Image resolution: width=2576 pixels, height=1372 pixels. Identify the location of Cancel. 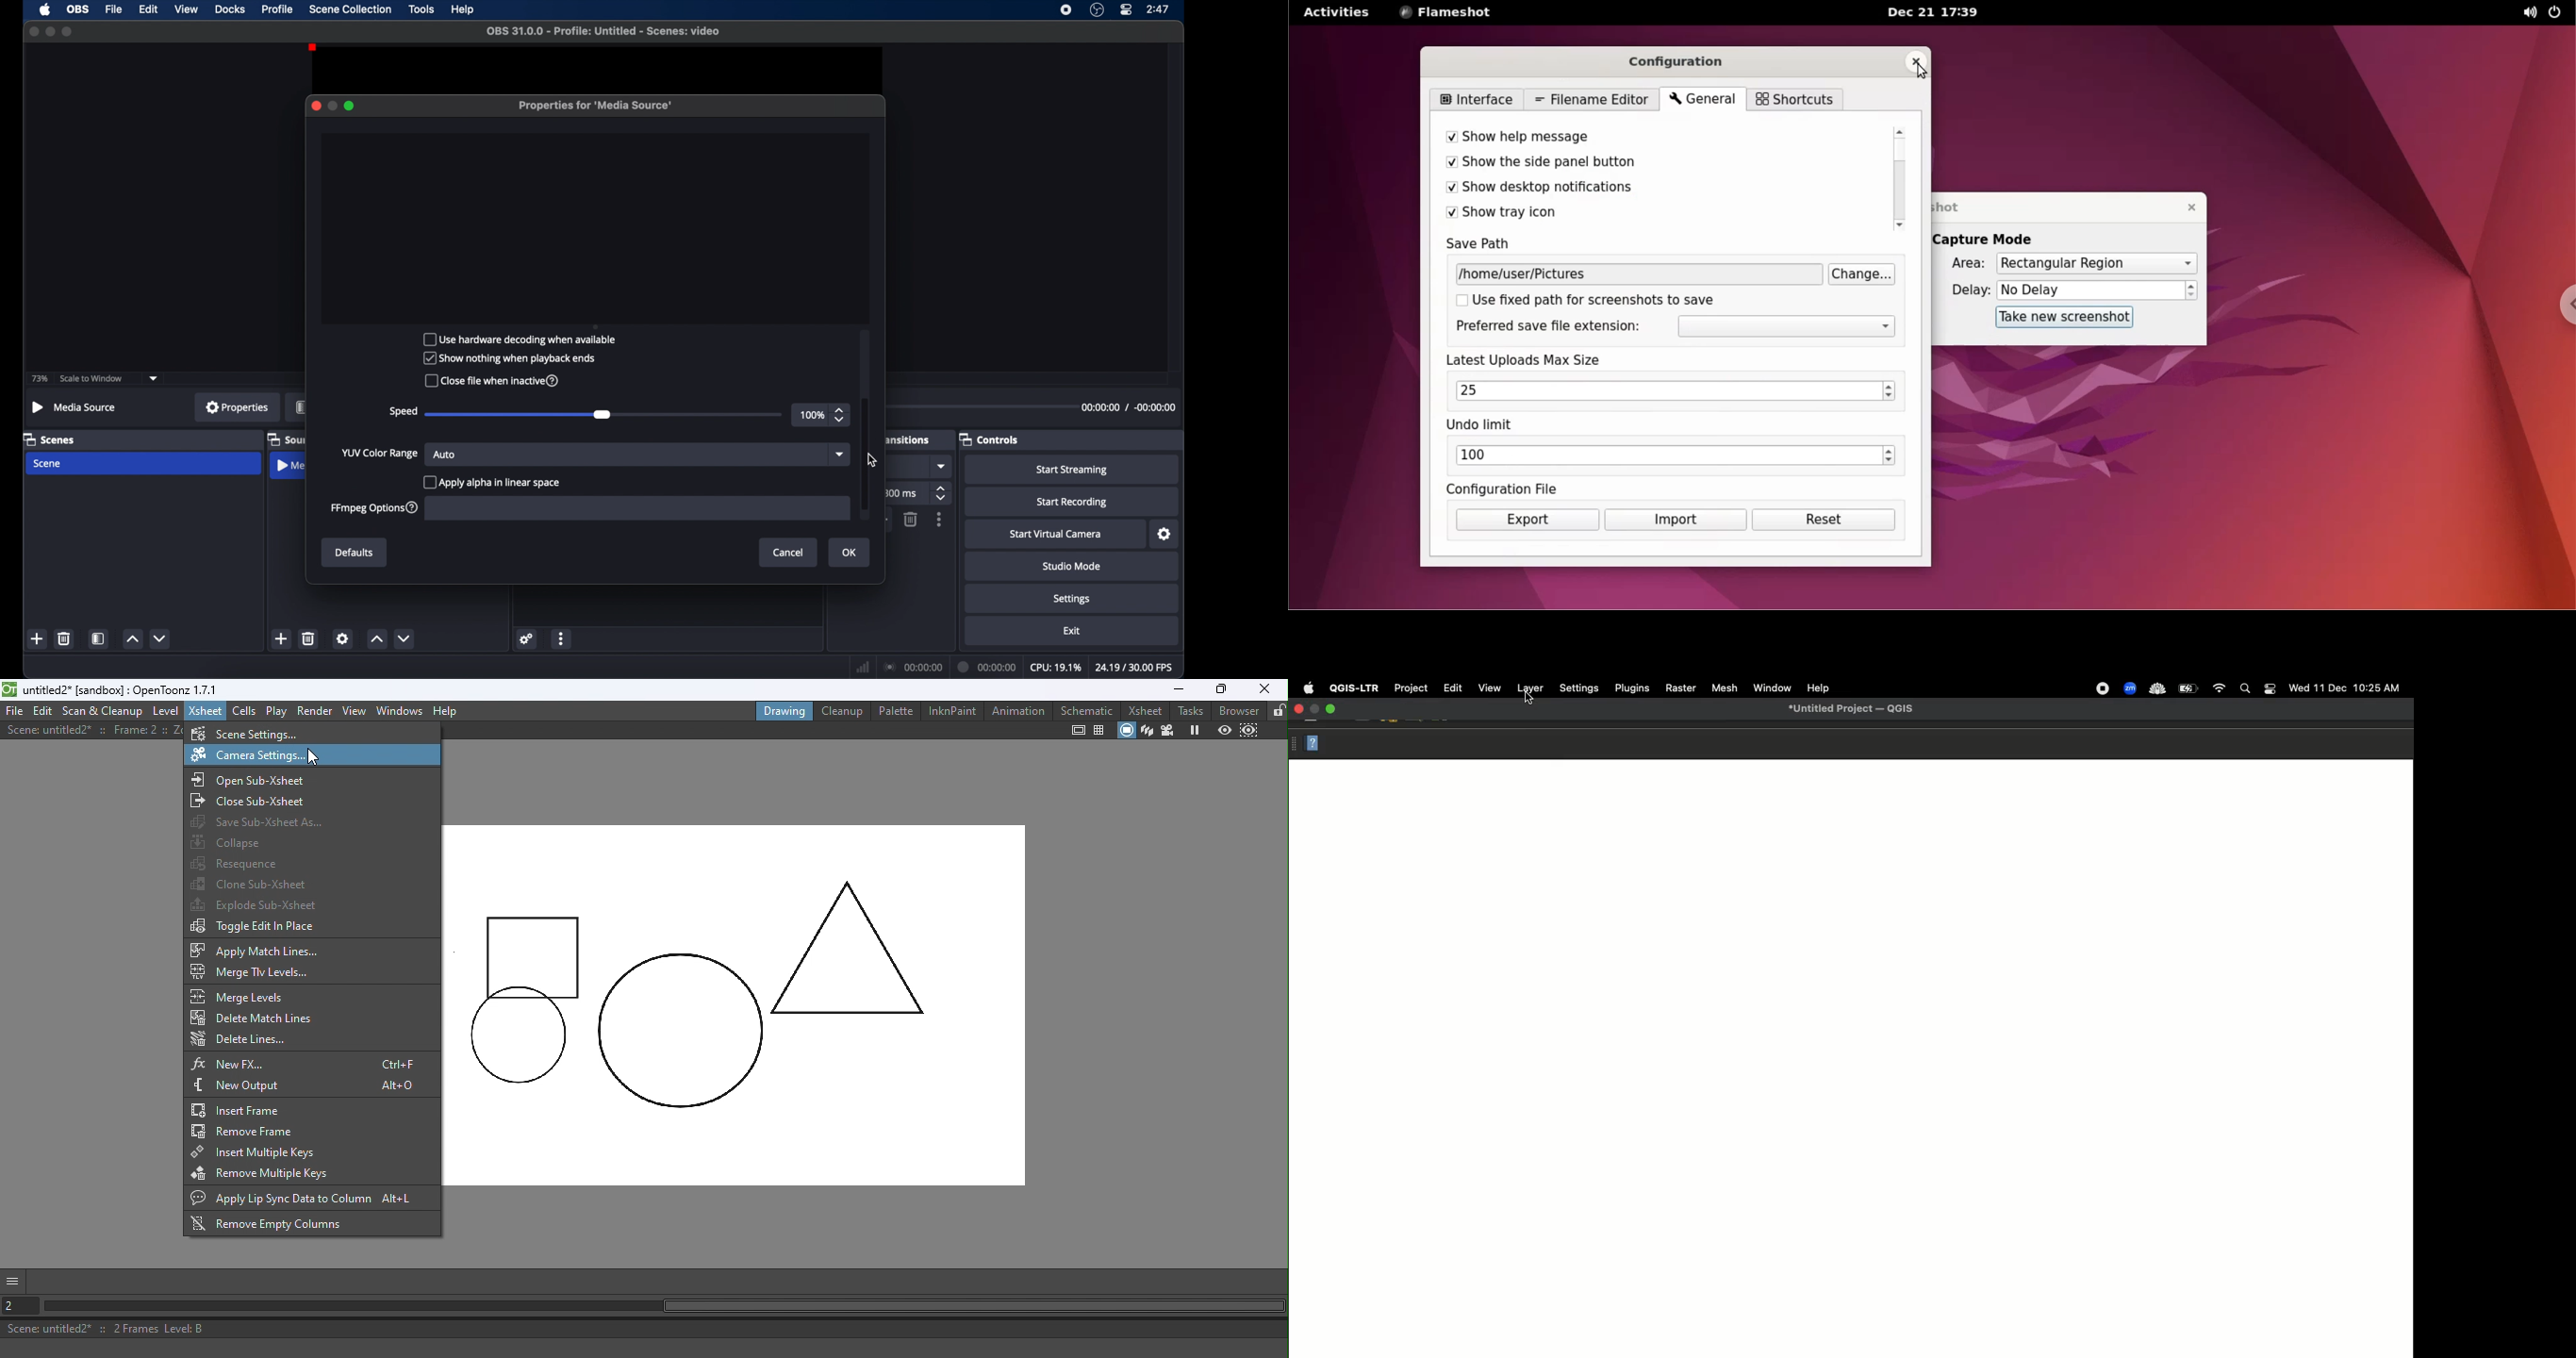
(787, 552).